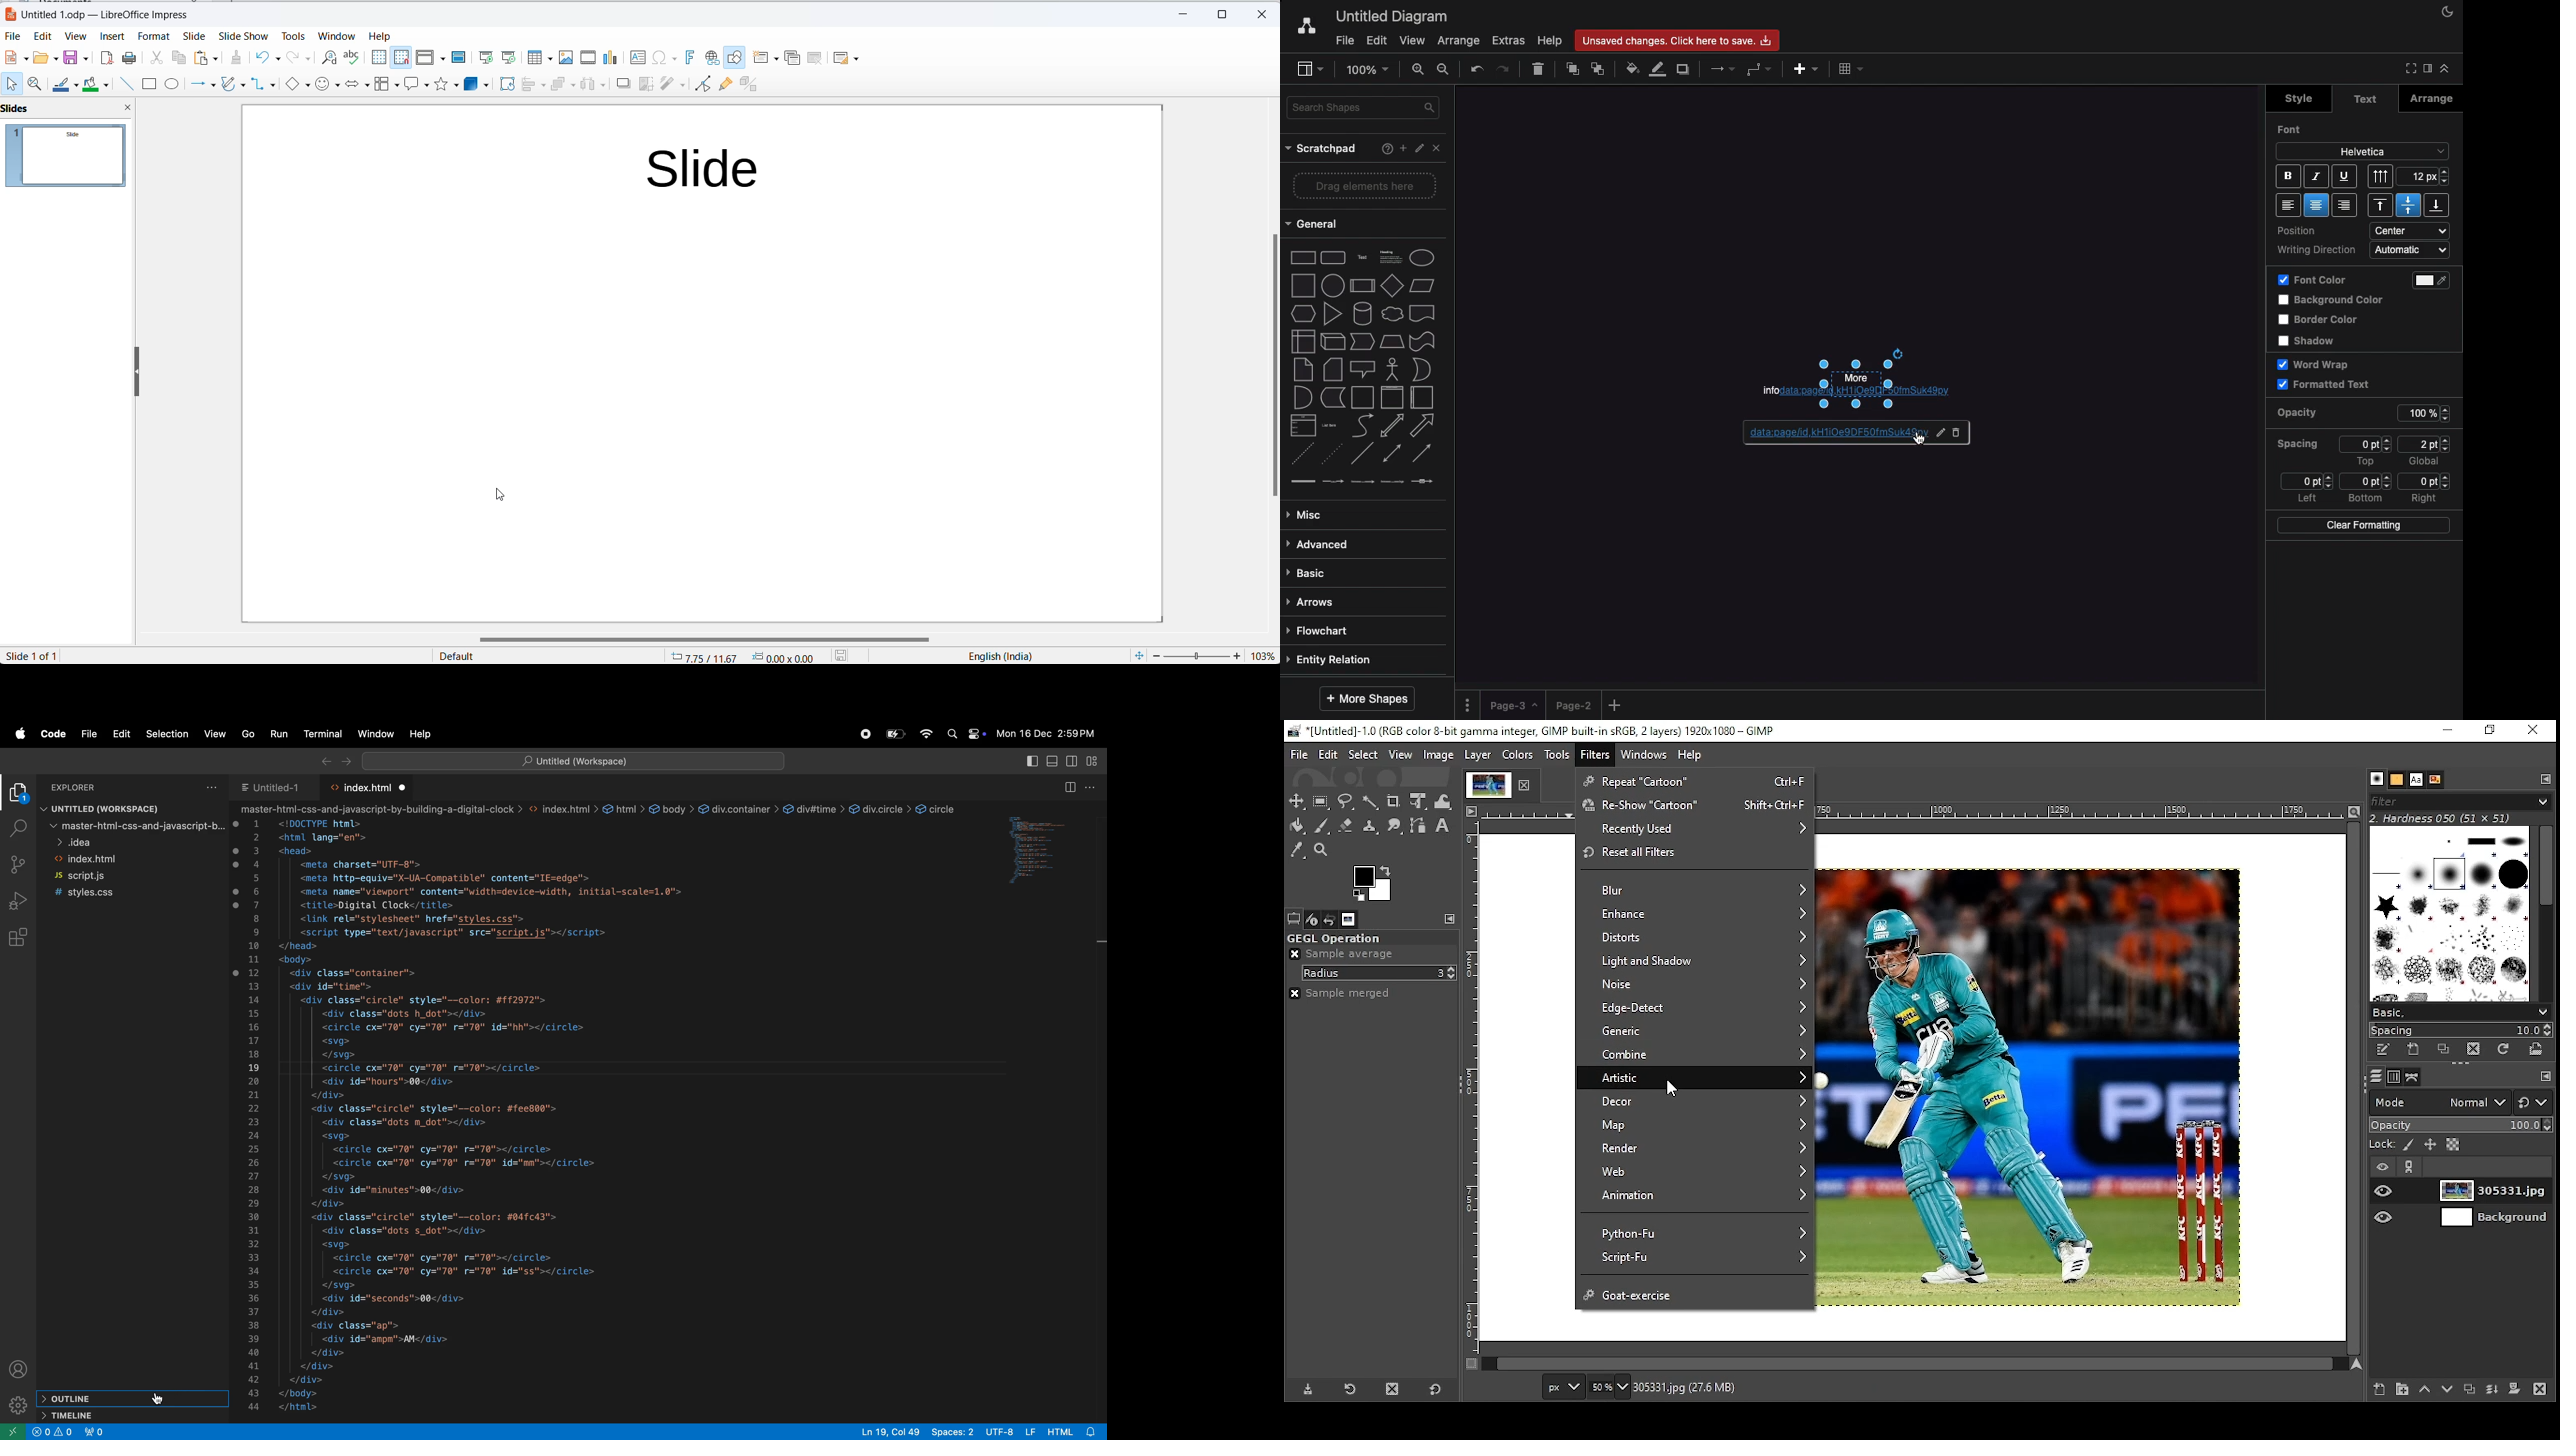 This screenshot has width=2576, height=1456. What do you see at coordinates (126, 109) in the screenshot?
I see `close` at bounding box center [126, 109].